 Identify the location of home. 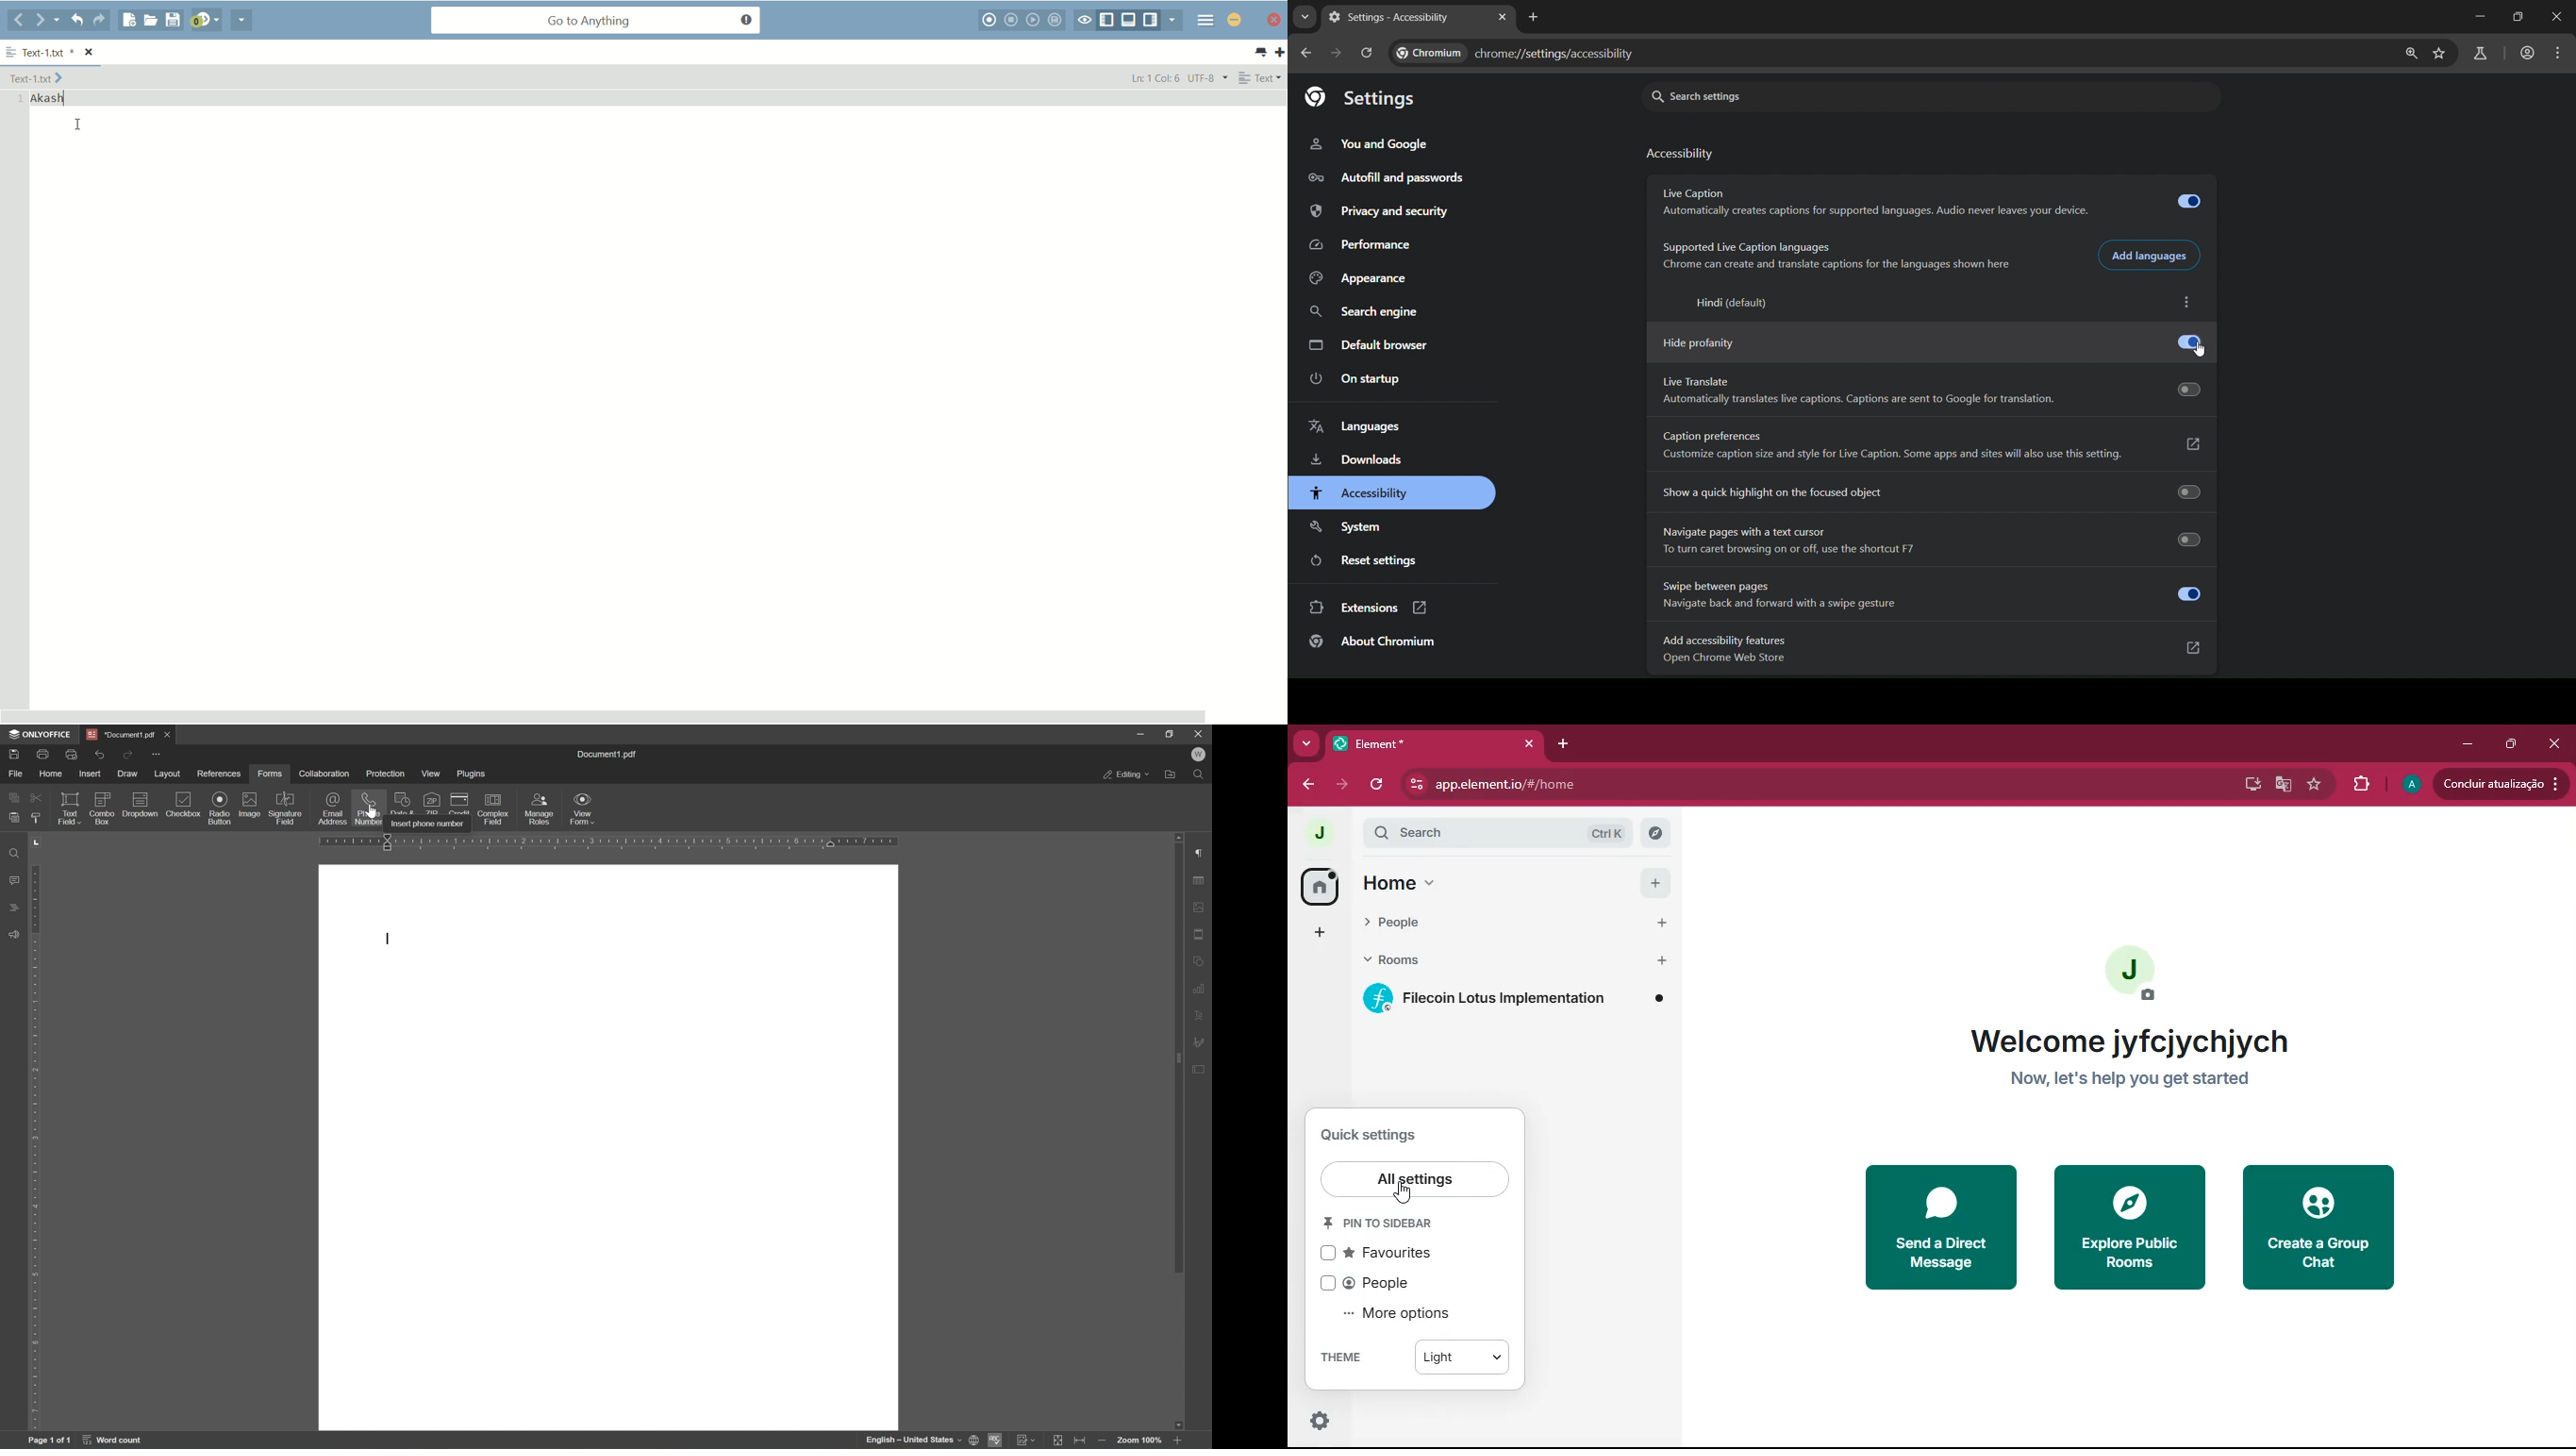
(1395, 885).